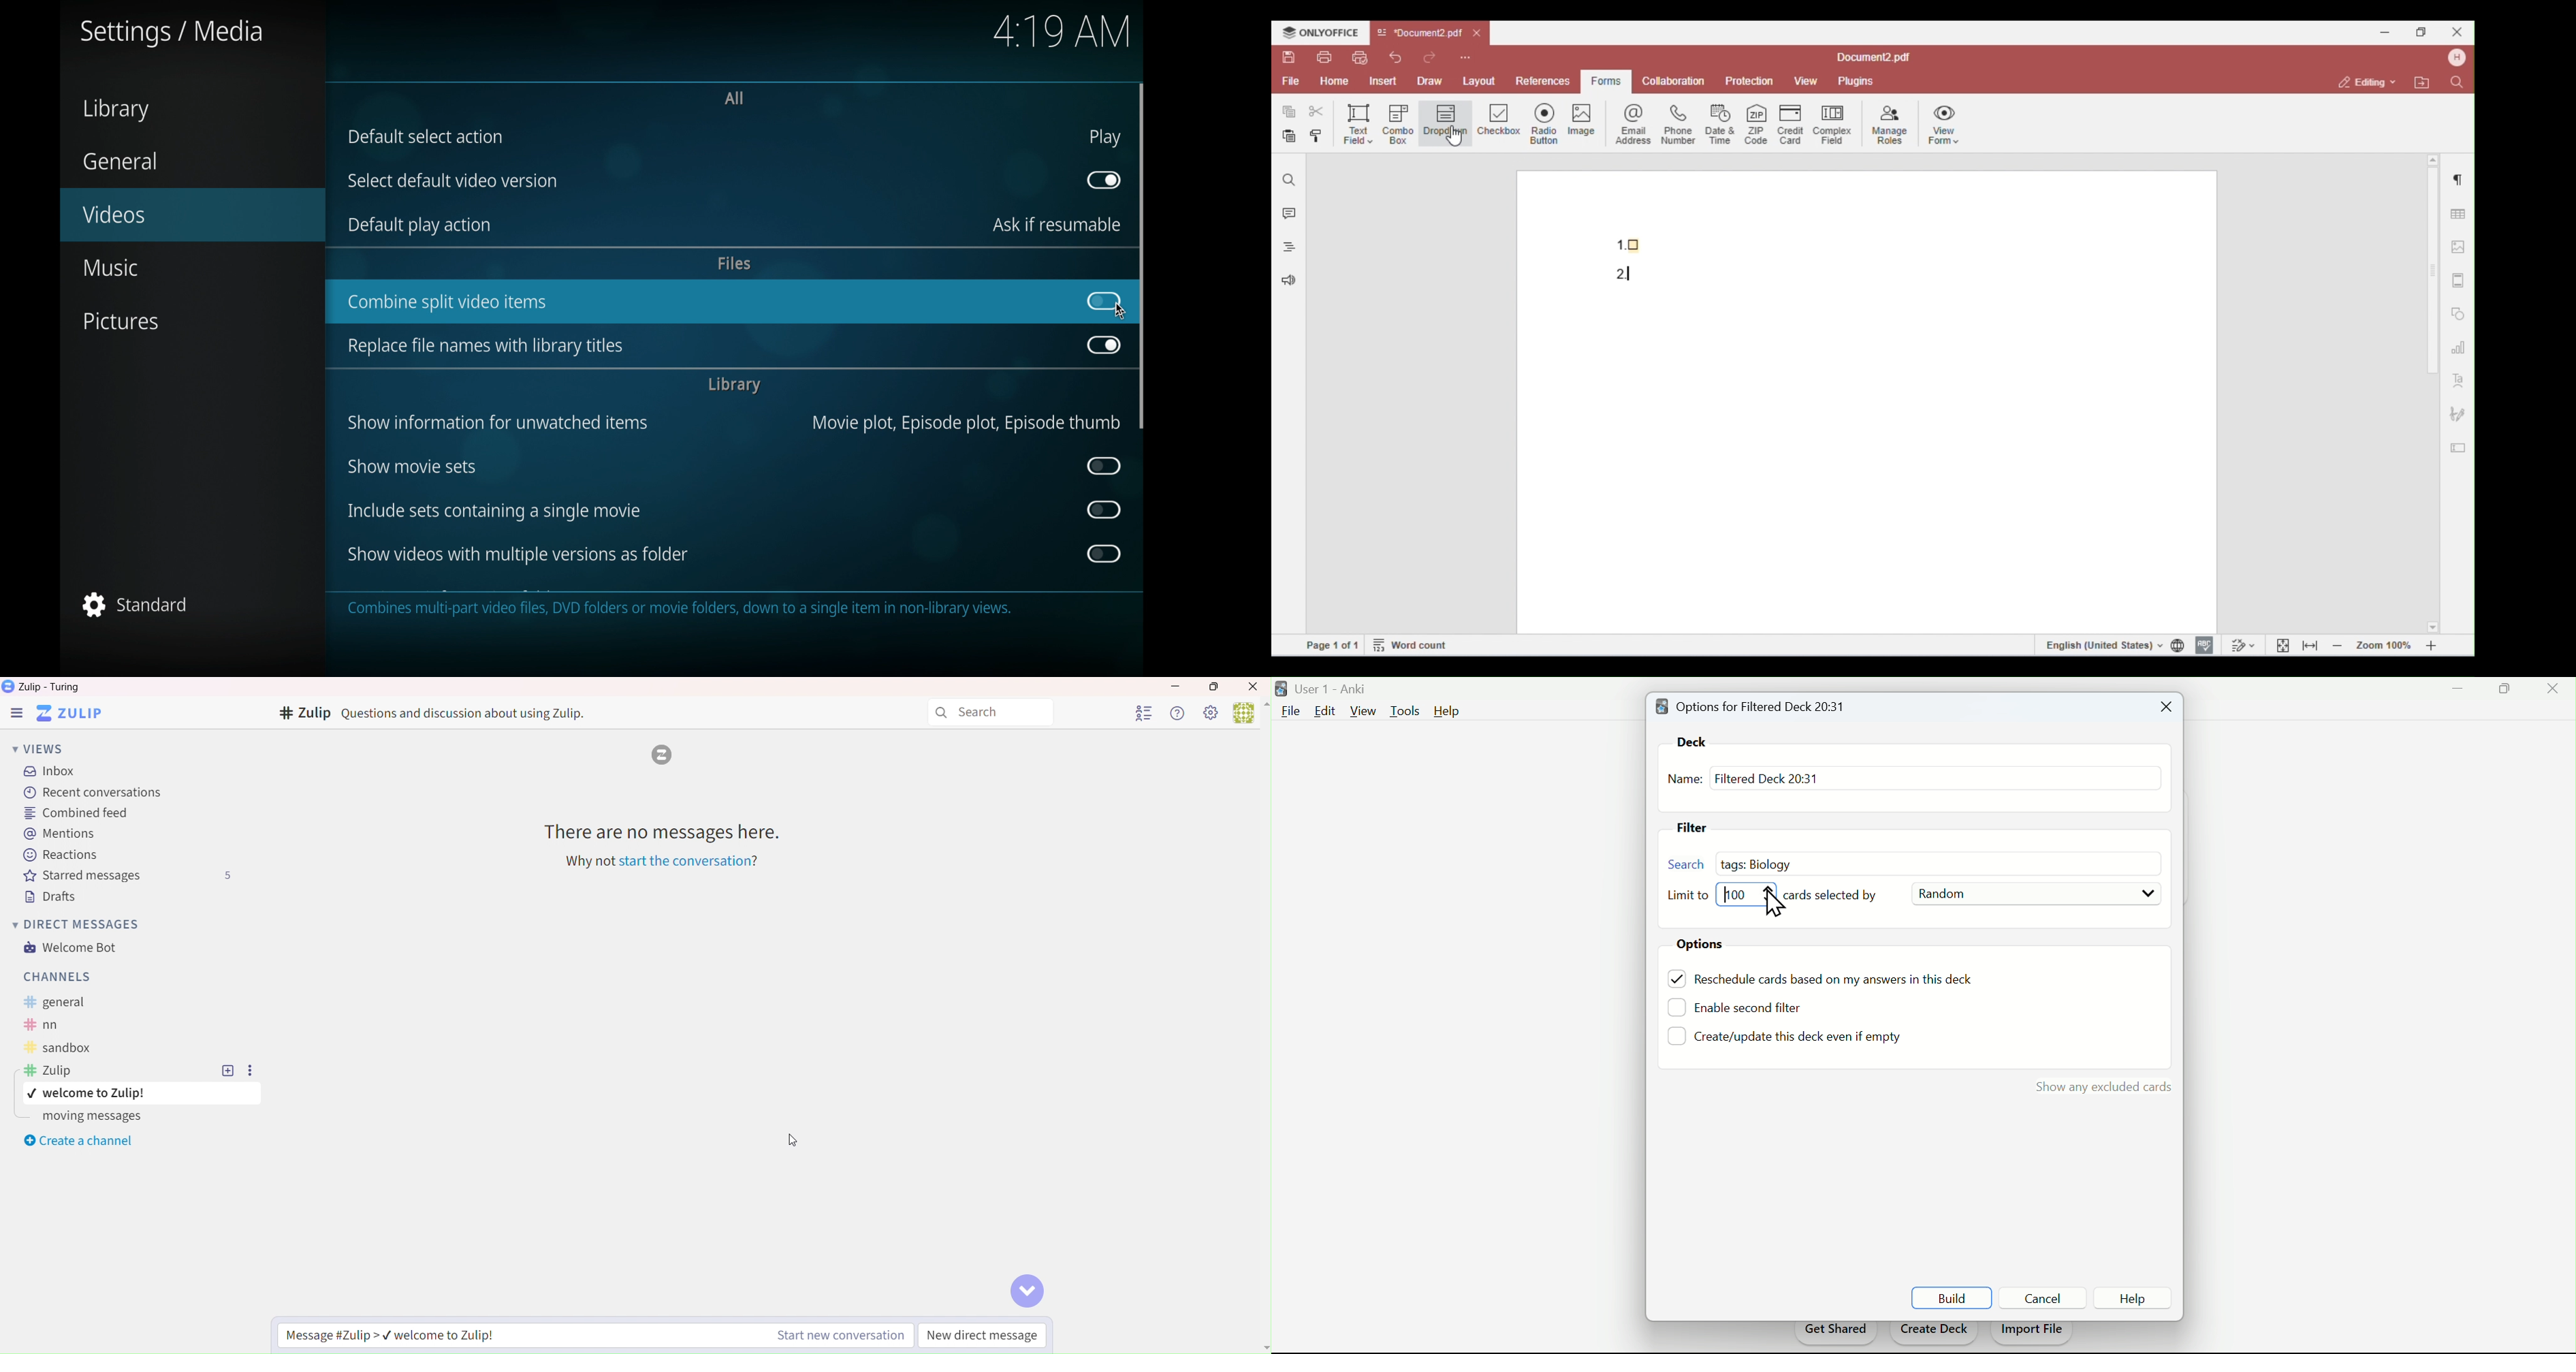 The width and height of the screenshot is (2576, 1372). Describe the element at coordinates (306, 713) in the screenshot. I see `Channels` at that location.